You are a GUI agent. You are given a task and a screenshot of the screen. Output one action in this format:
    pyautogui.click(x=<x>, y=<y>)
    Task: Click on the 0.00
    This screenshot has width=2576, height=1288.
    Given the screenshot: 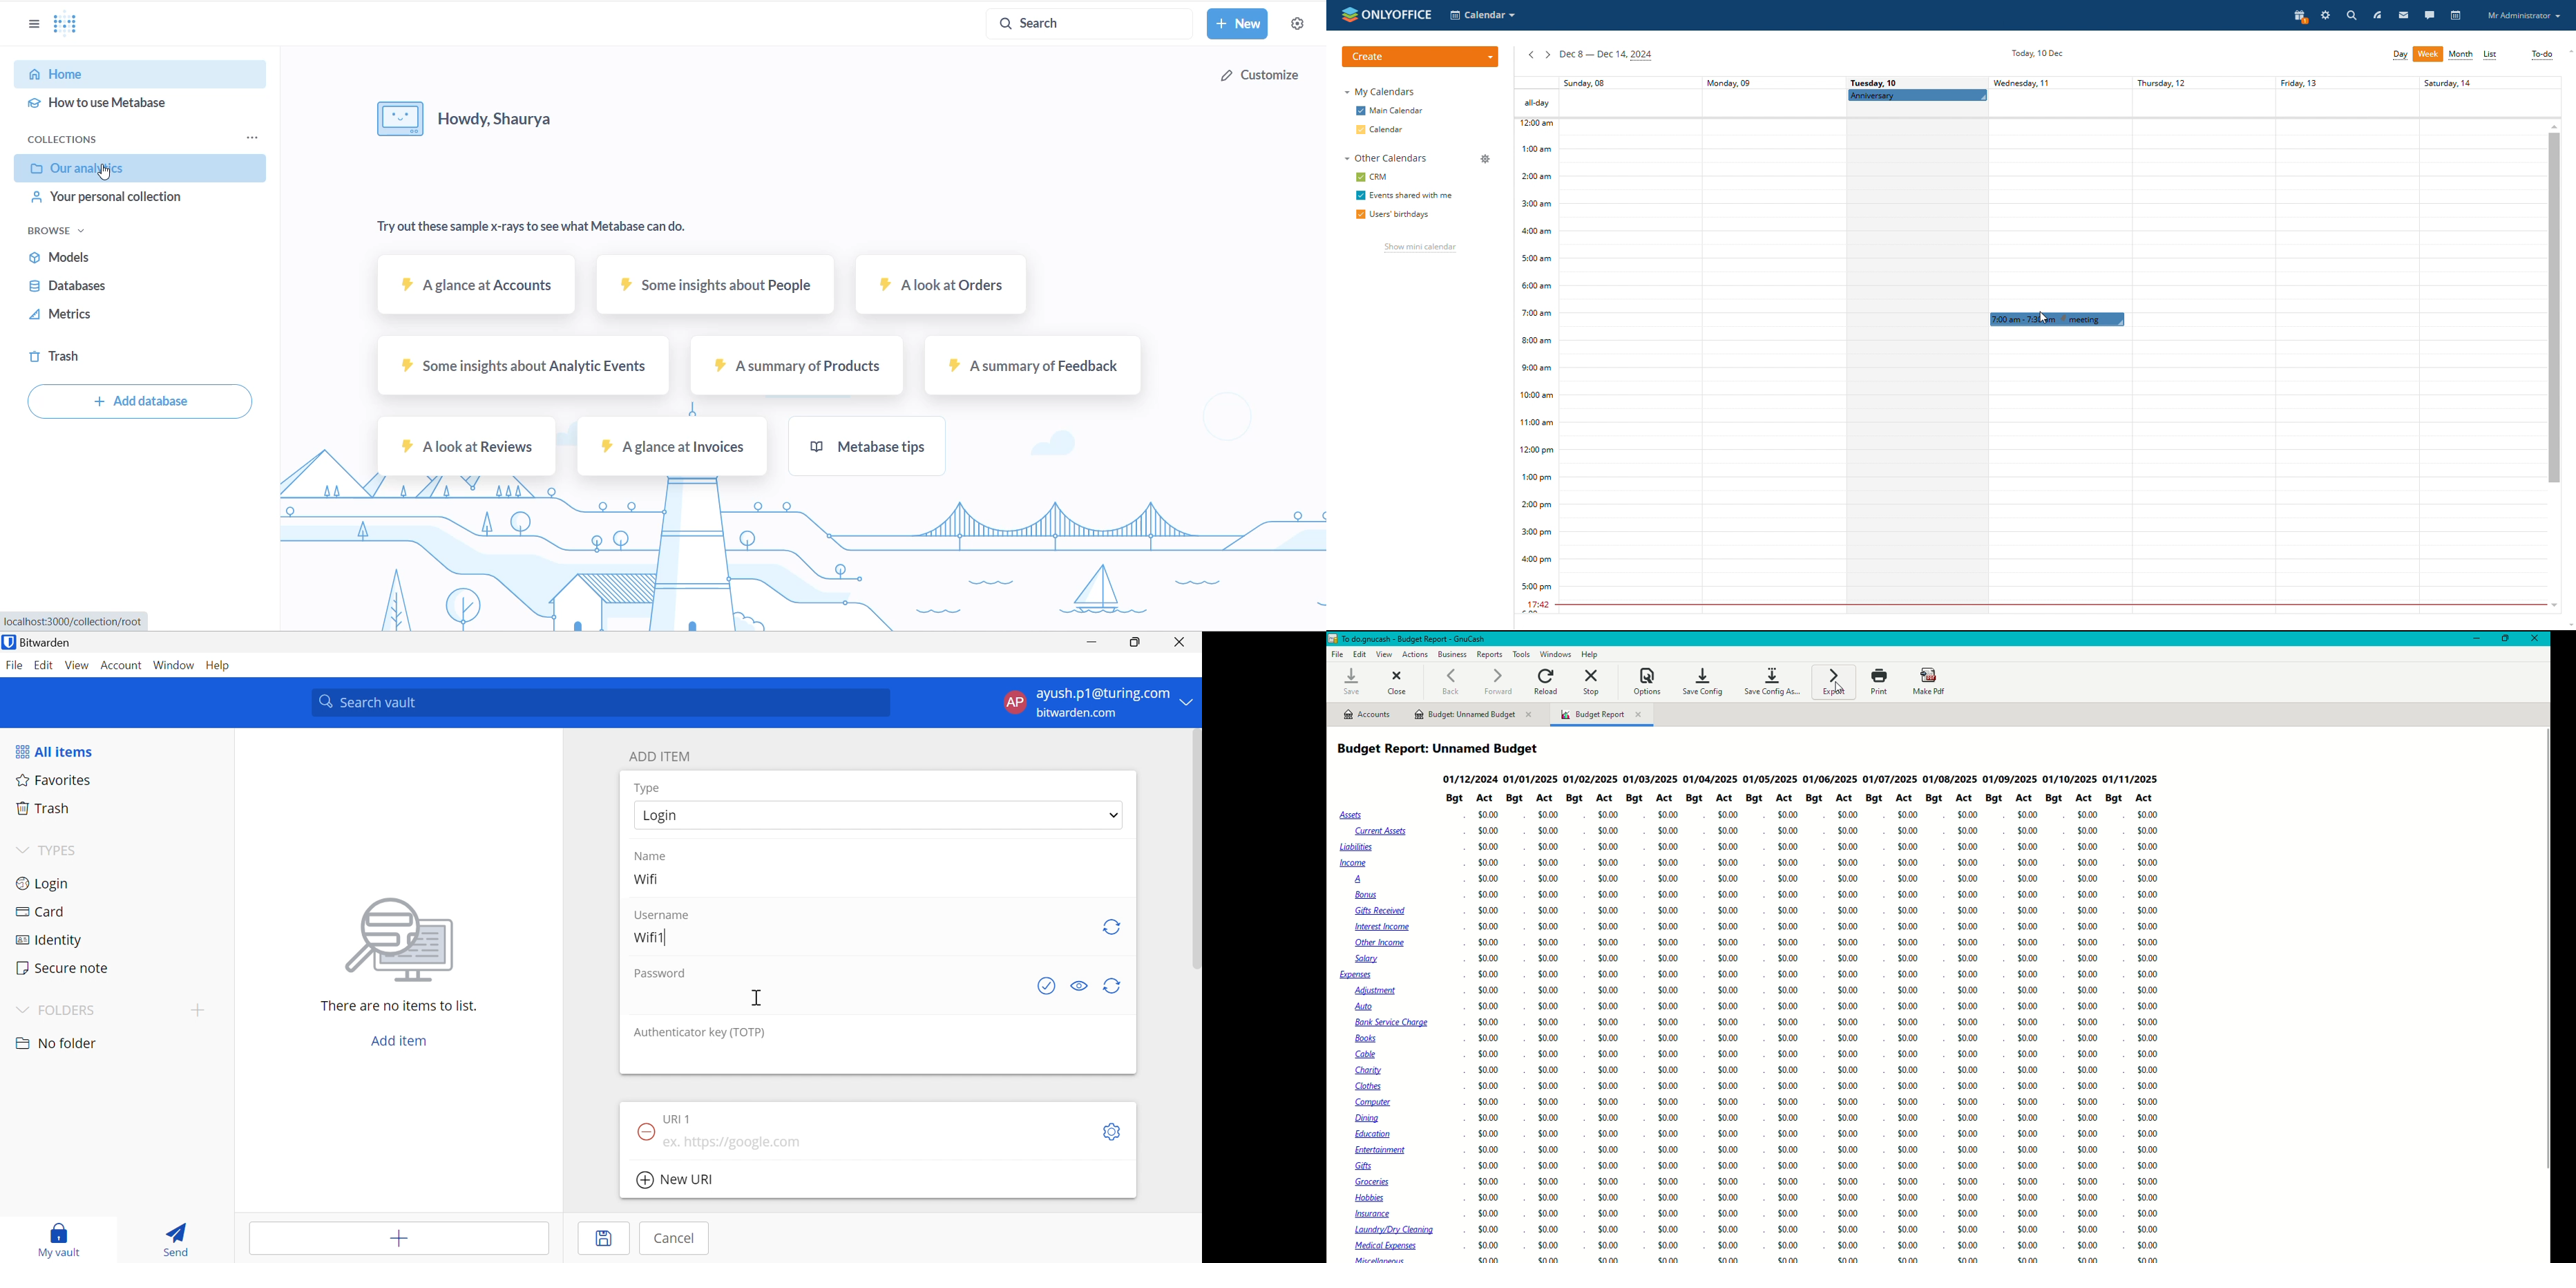 What is the action you would take?
    pyautogui.click(x=1550, y=1022)
    